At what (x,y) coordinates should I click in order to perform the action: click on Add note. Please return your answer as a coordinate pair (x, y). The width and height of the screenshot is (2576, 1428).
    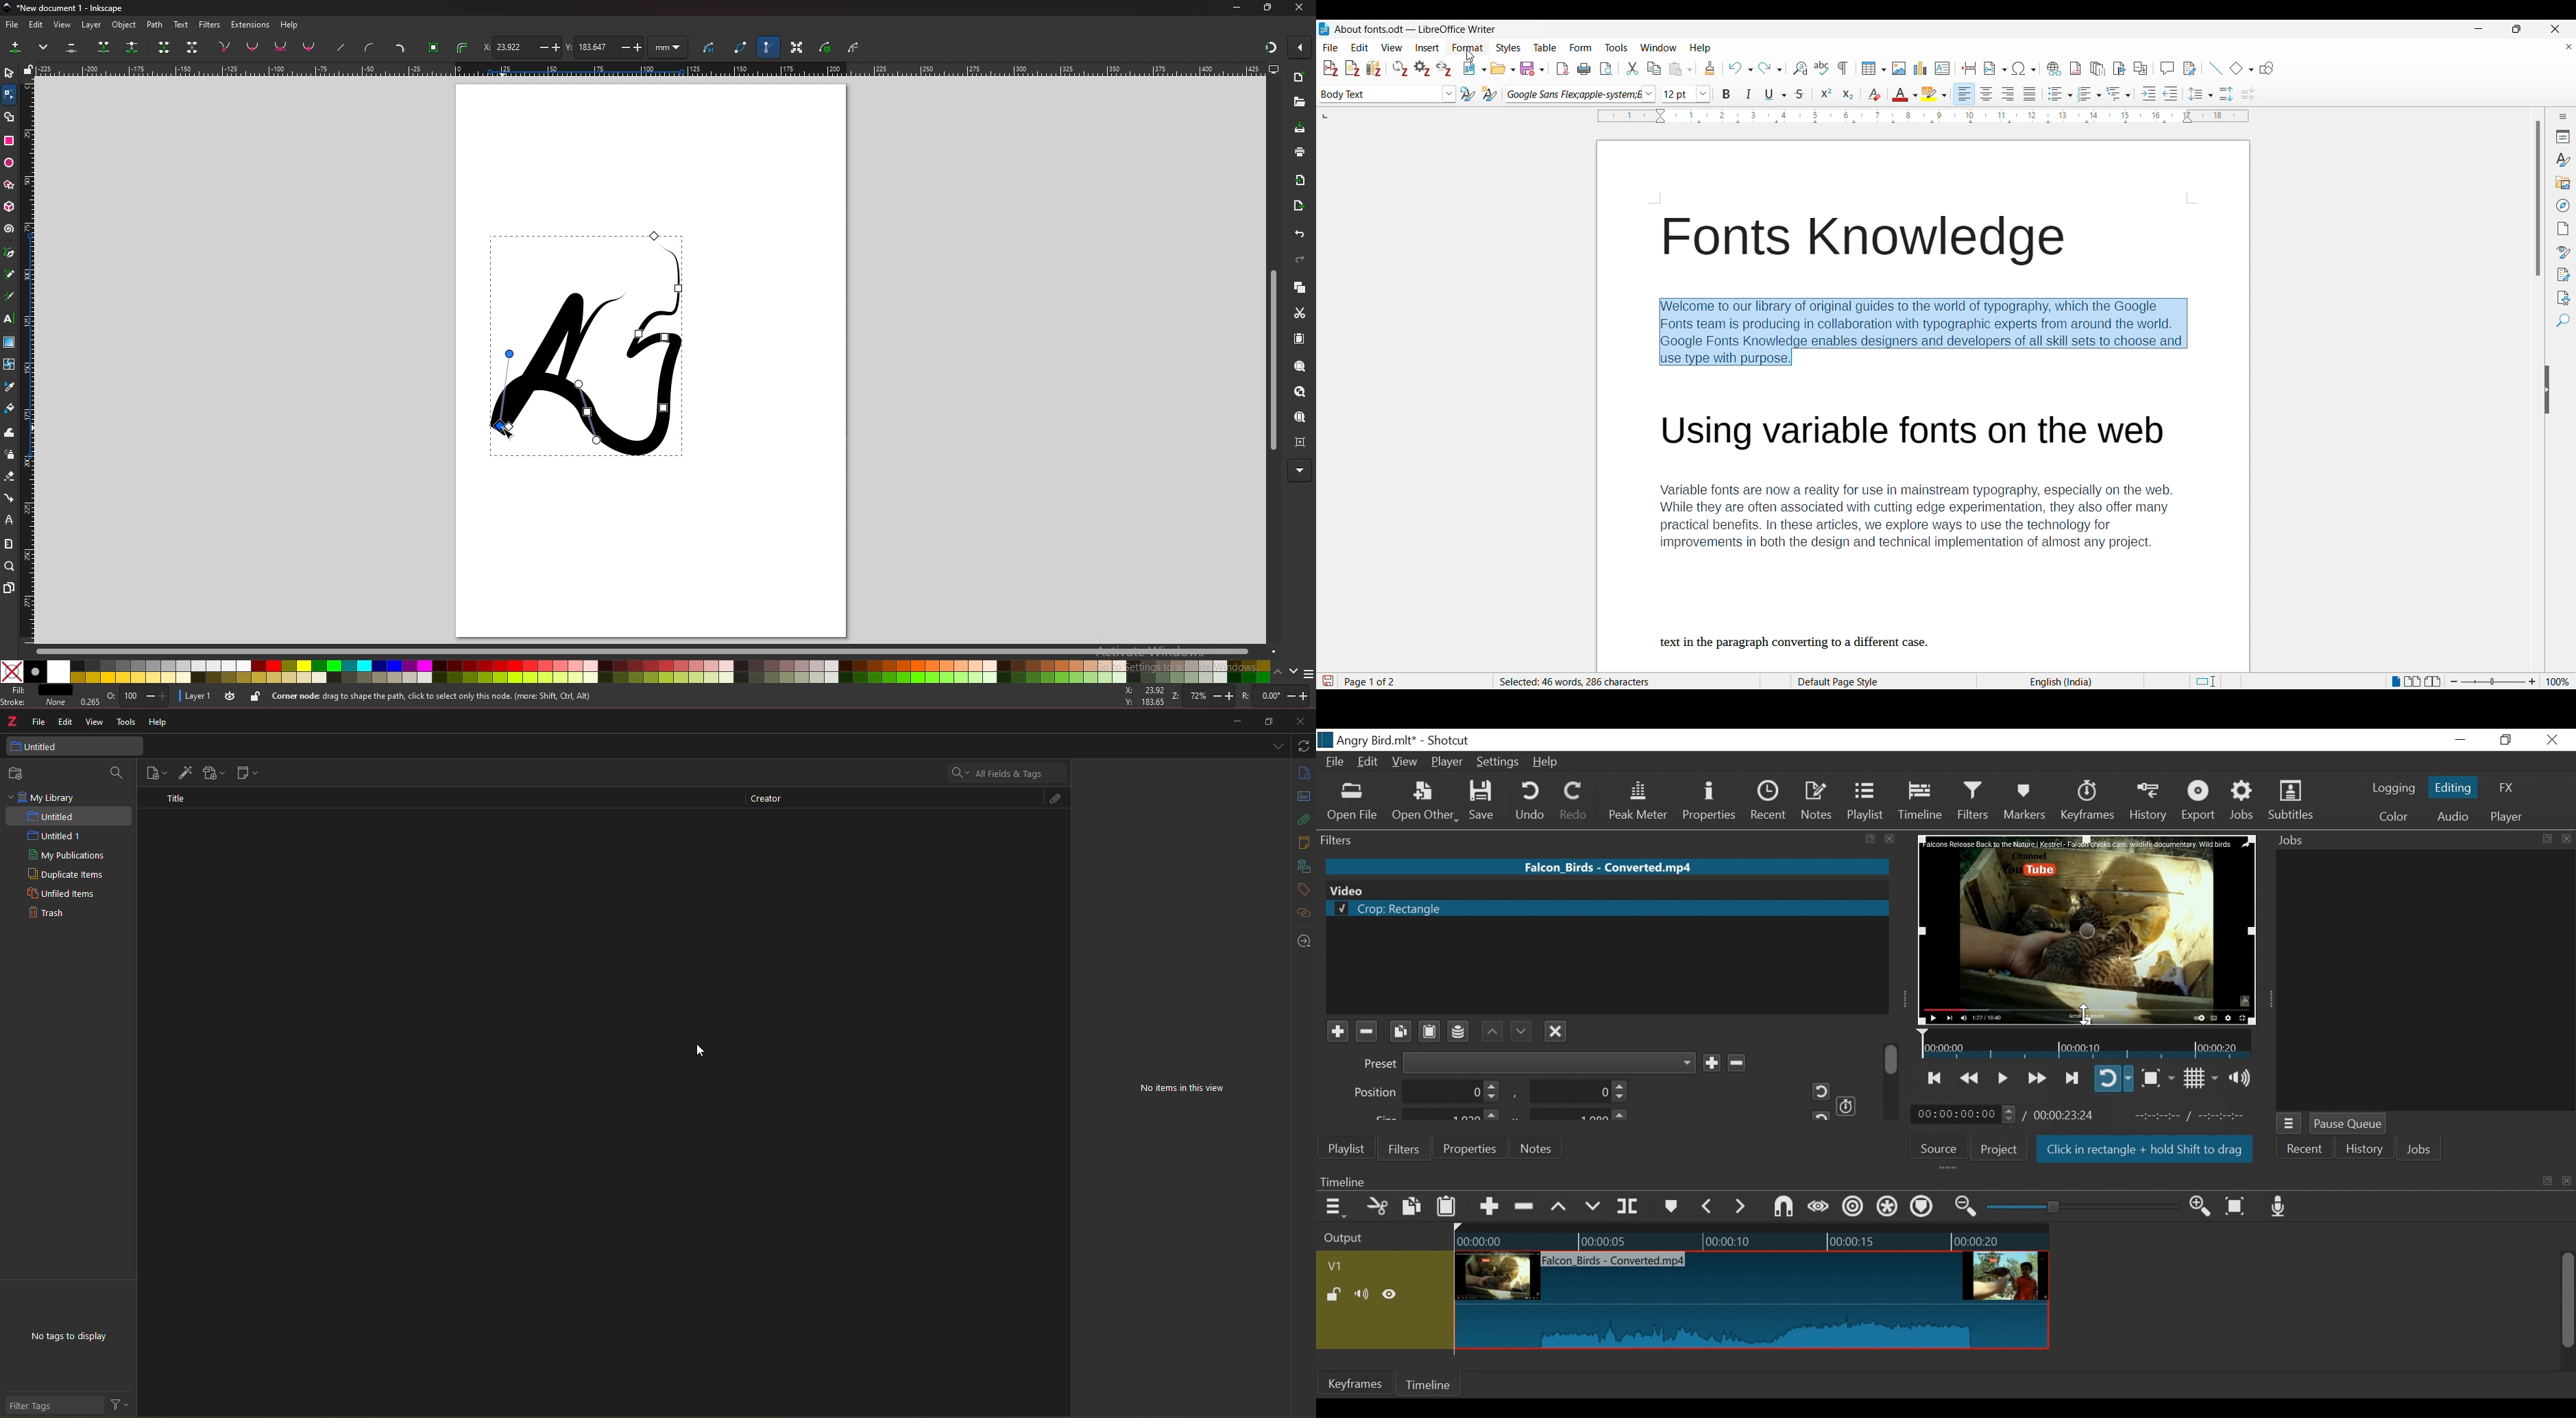
    Looking at the image, I should click on (1353, 69).